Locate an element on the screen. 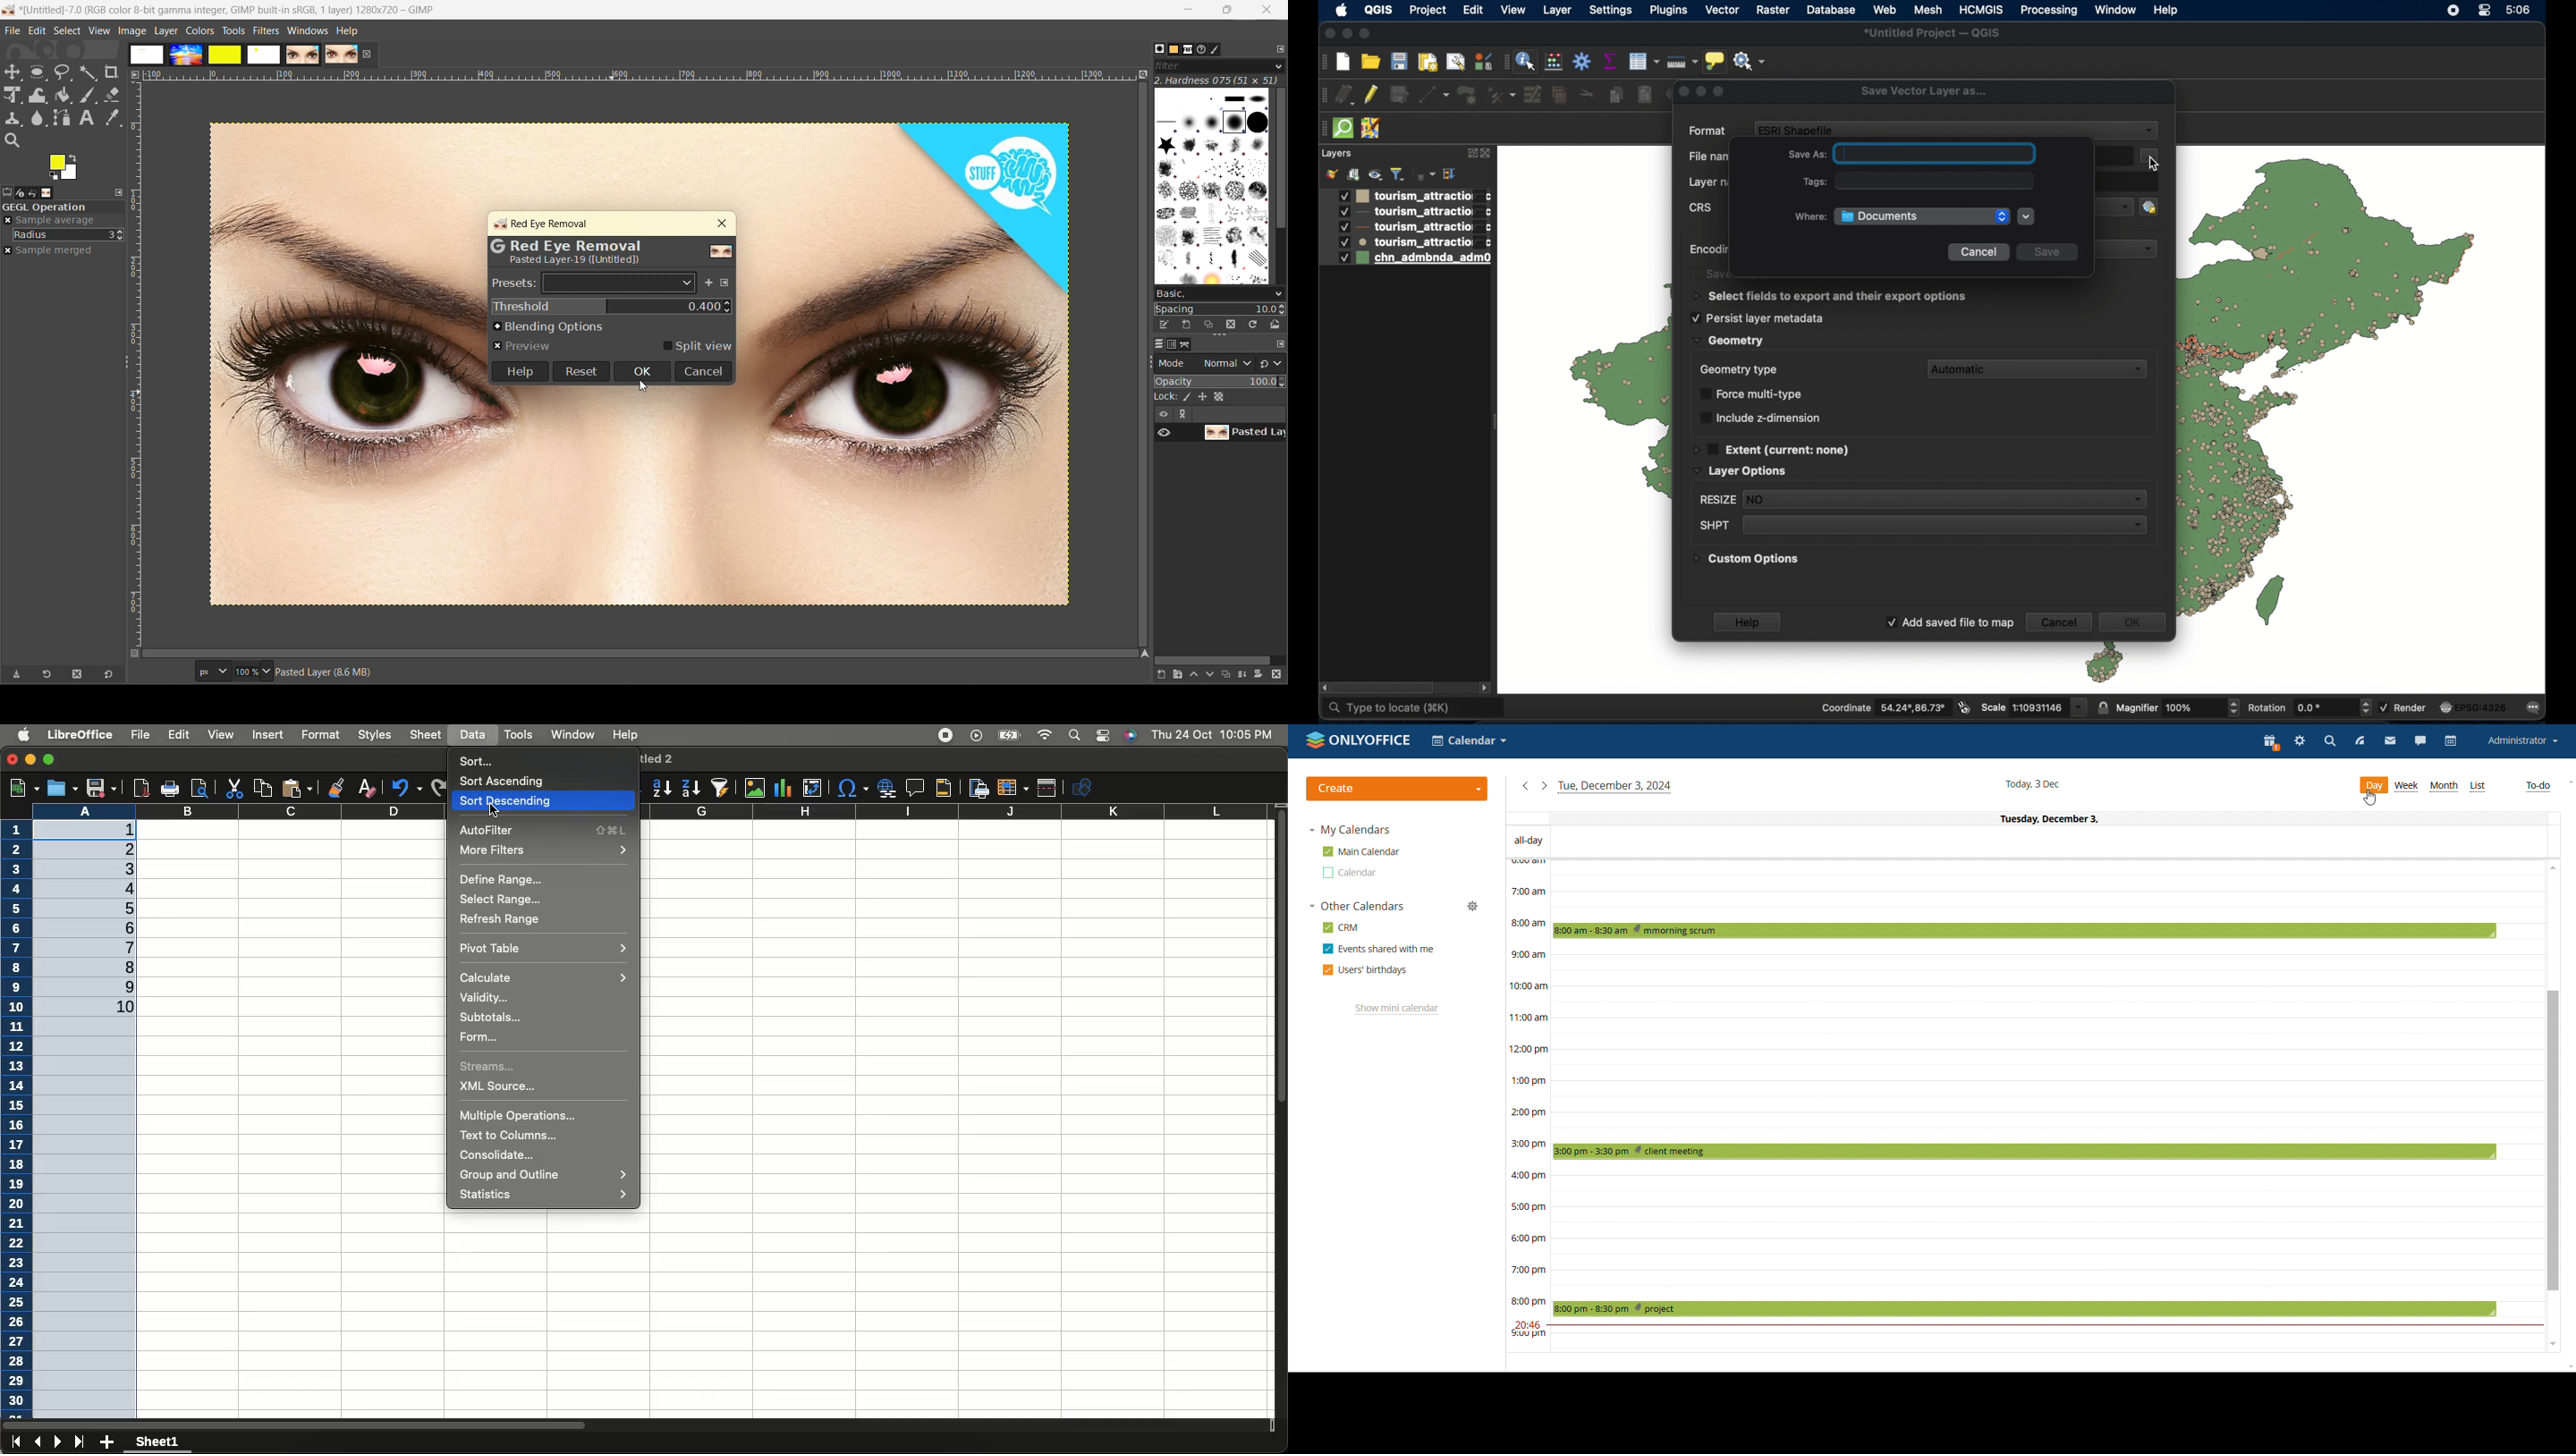 The height and width of the screenshot is (1456, 2576). identify feature is located at coordinates (1525, 61).